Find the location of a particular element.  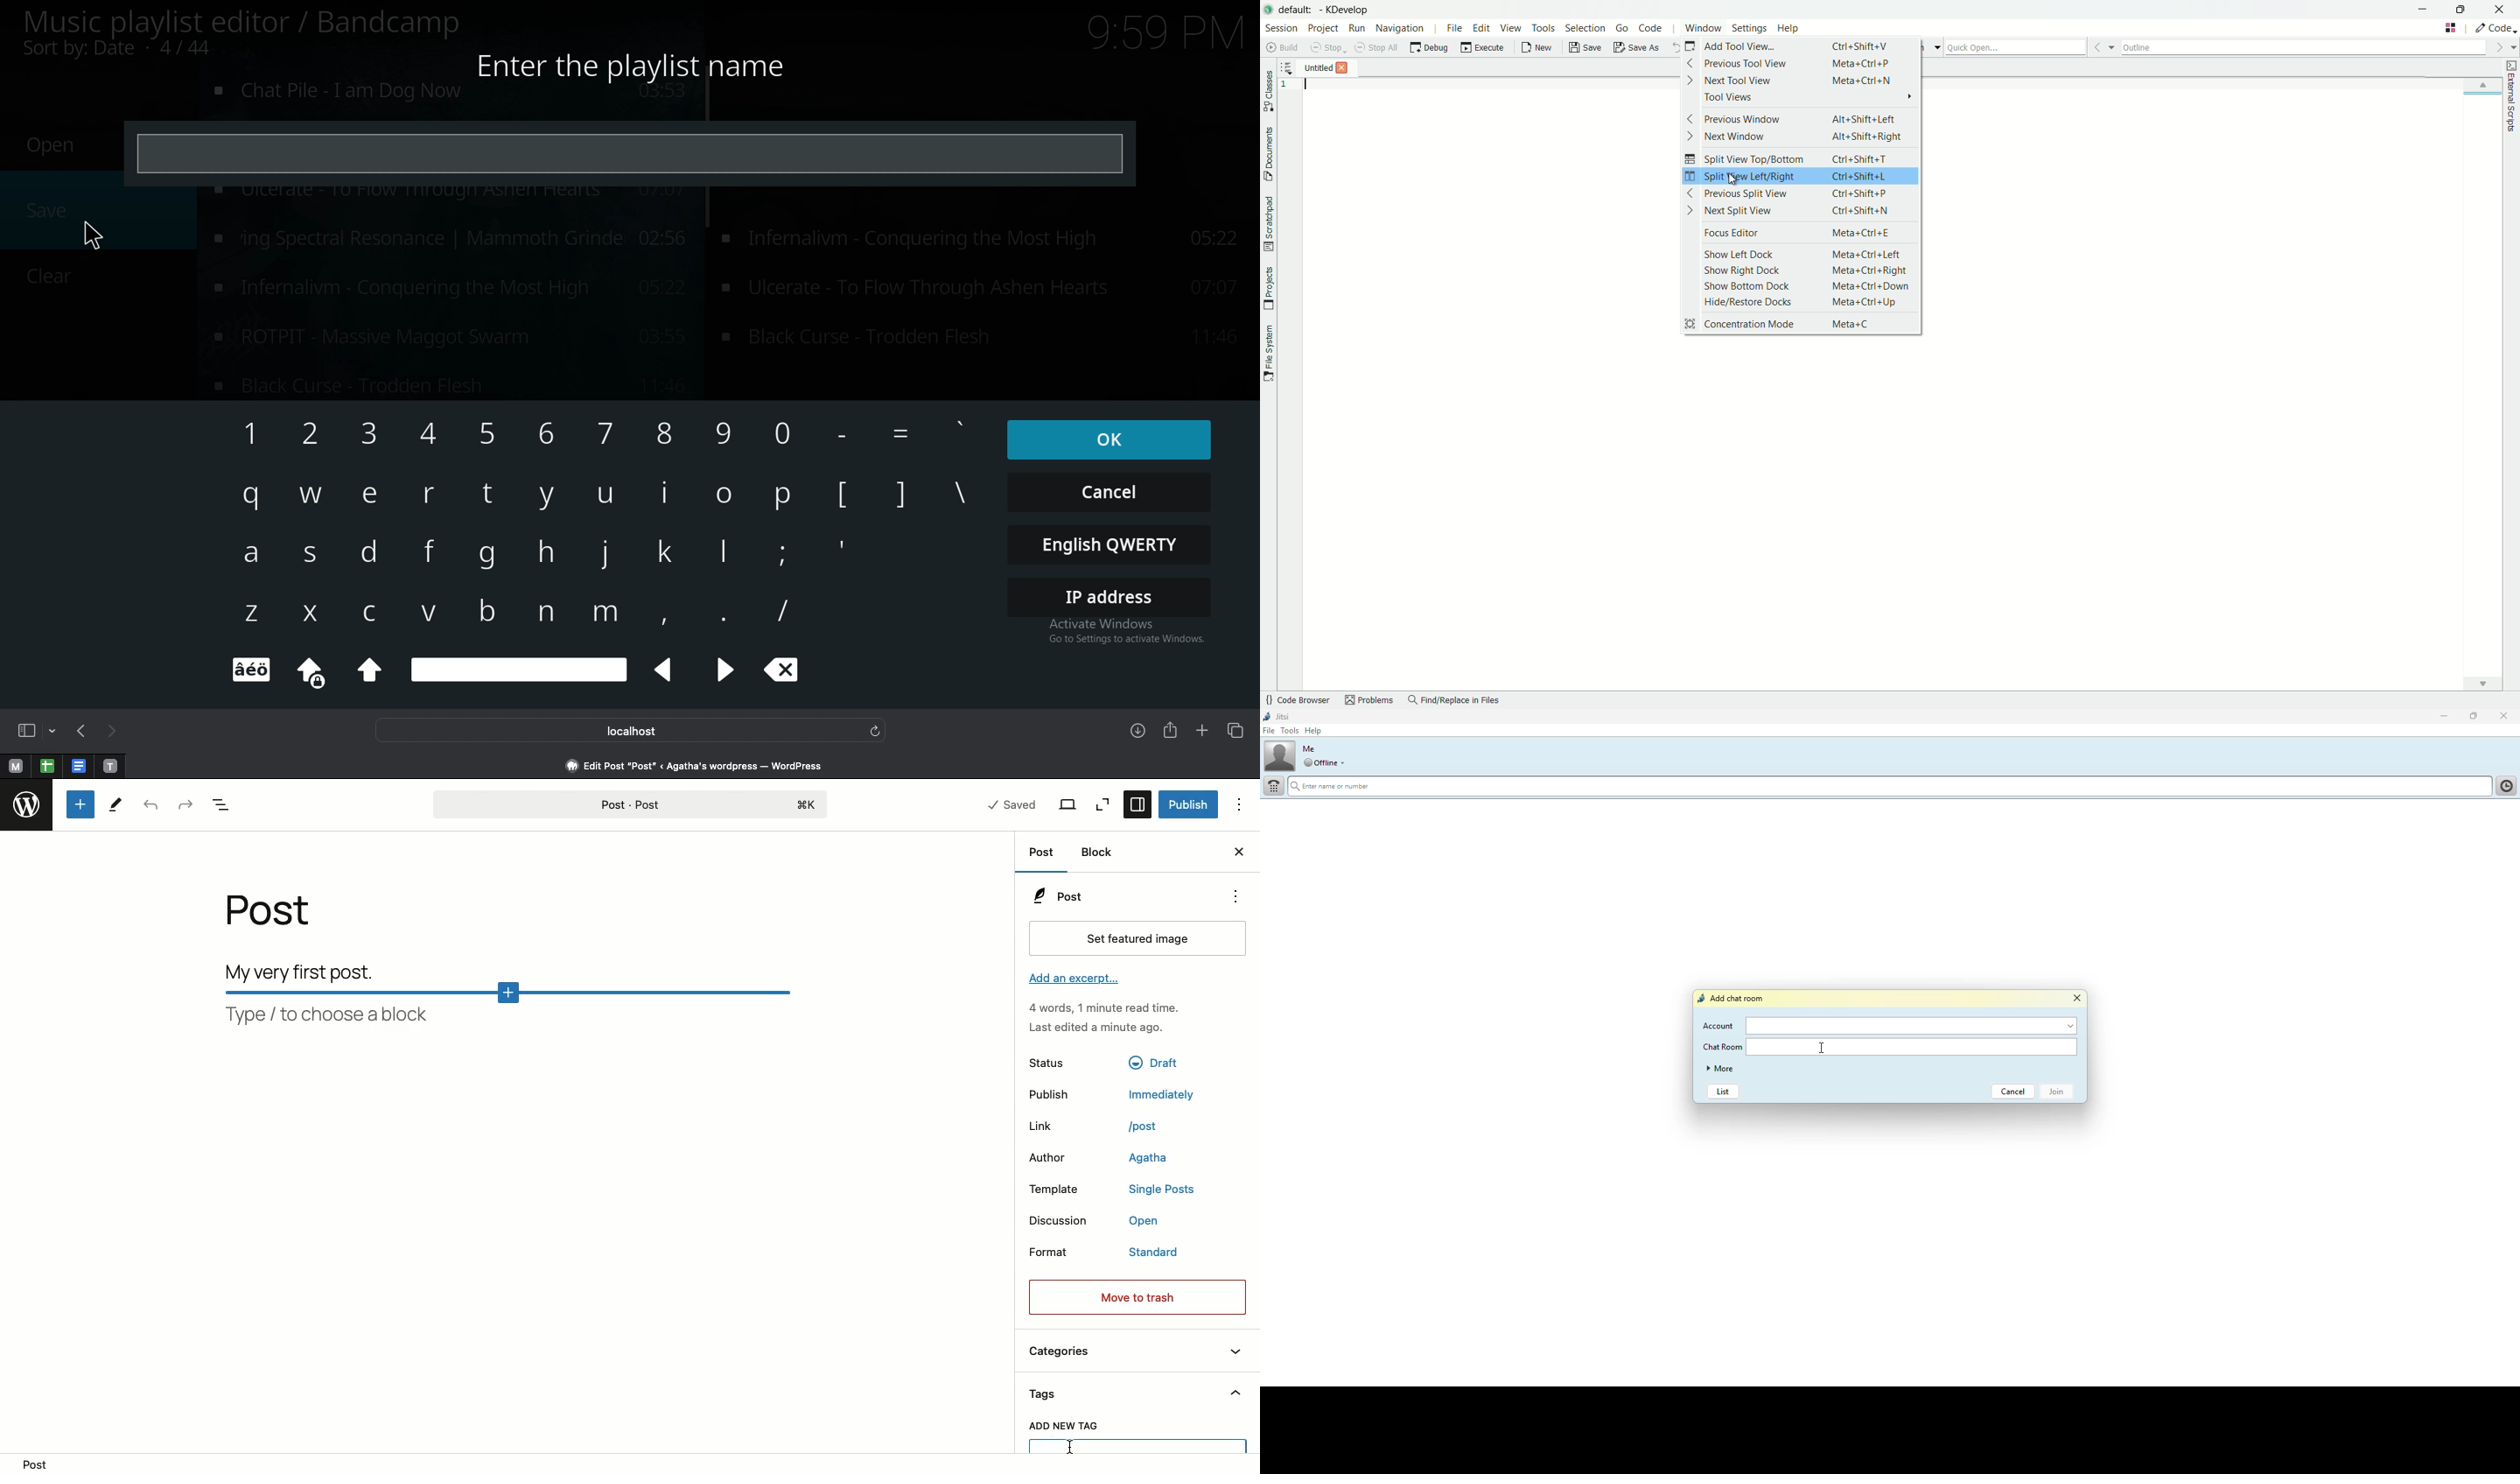

ip address is located at coordinates (1111, 596).